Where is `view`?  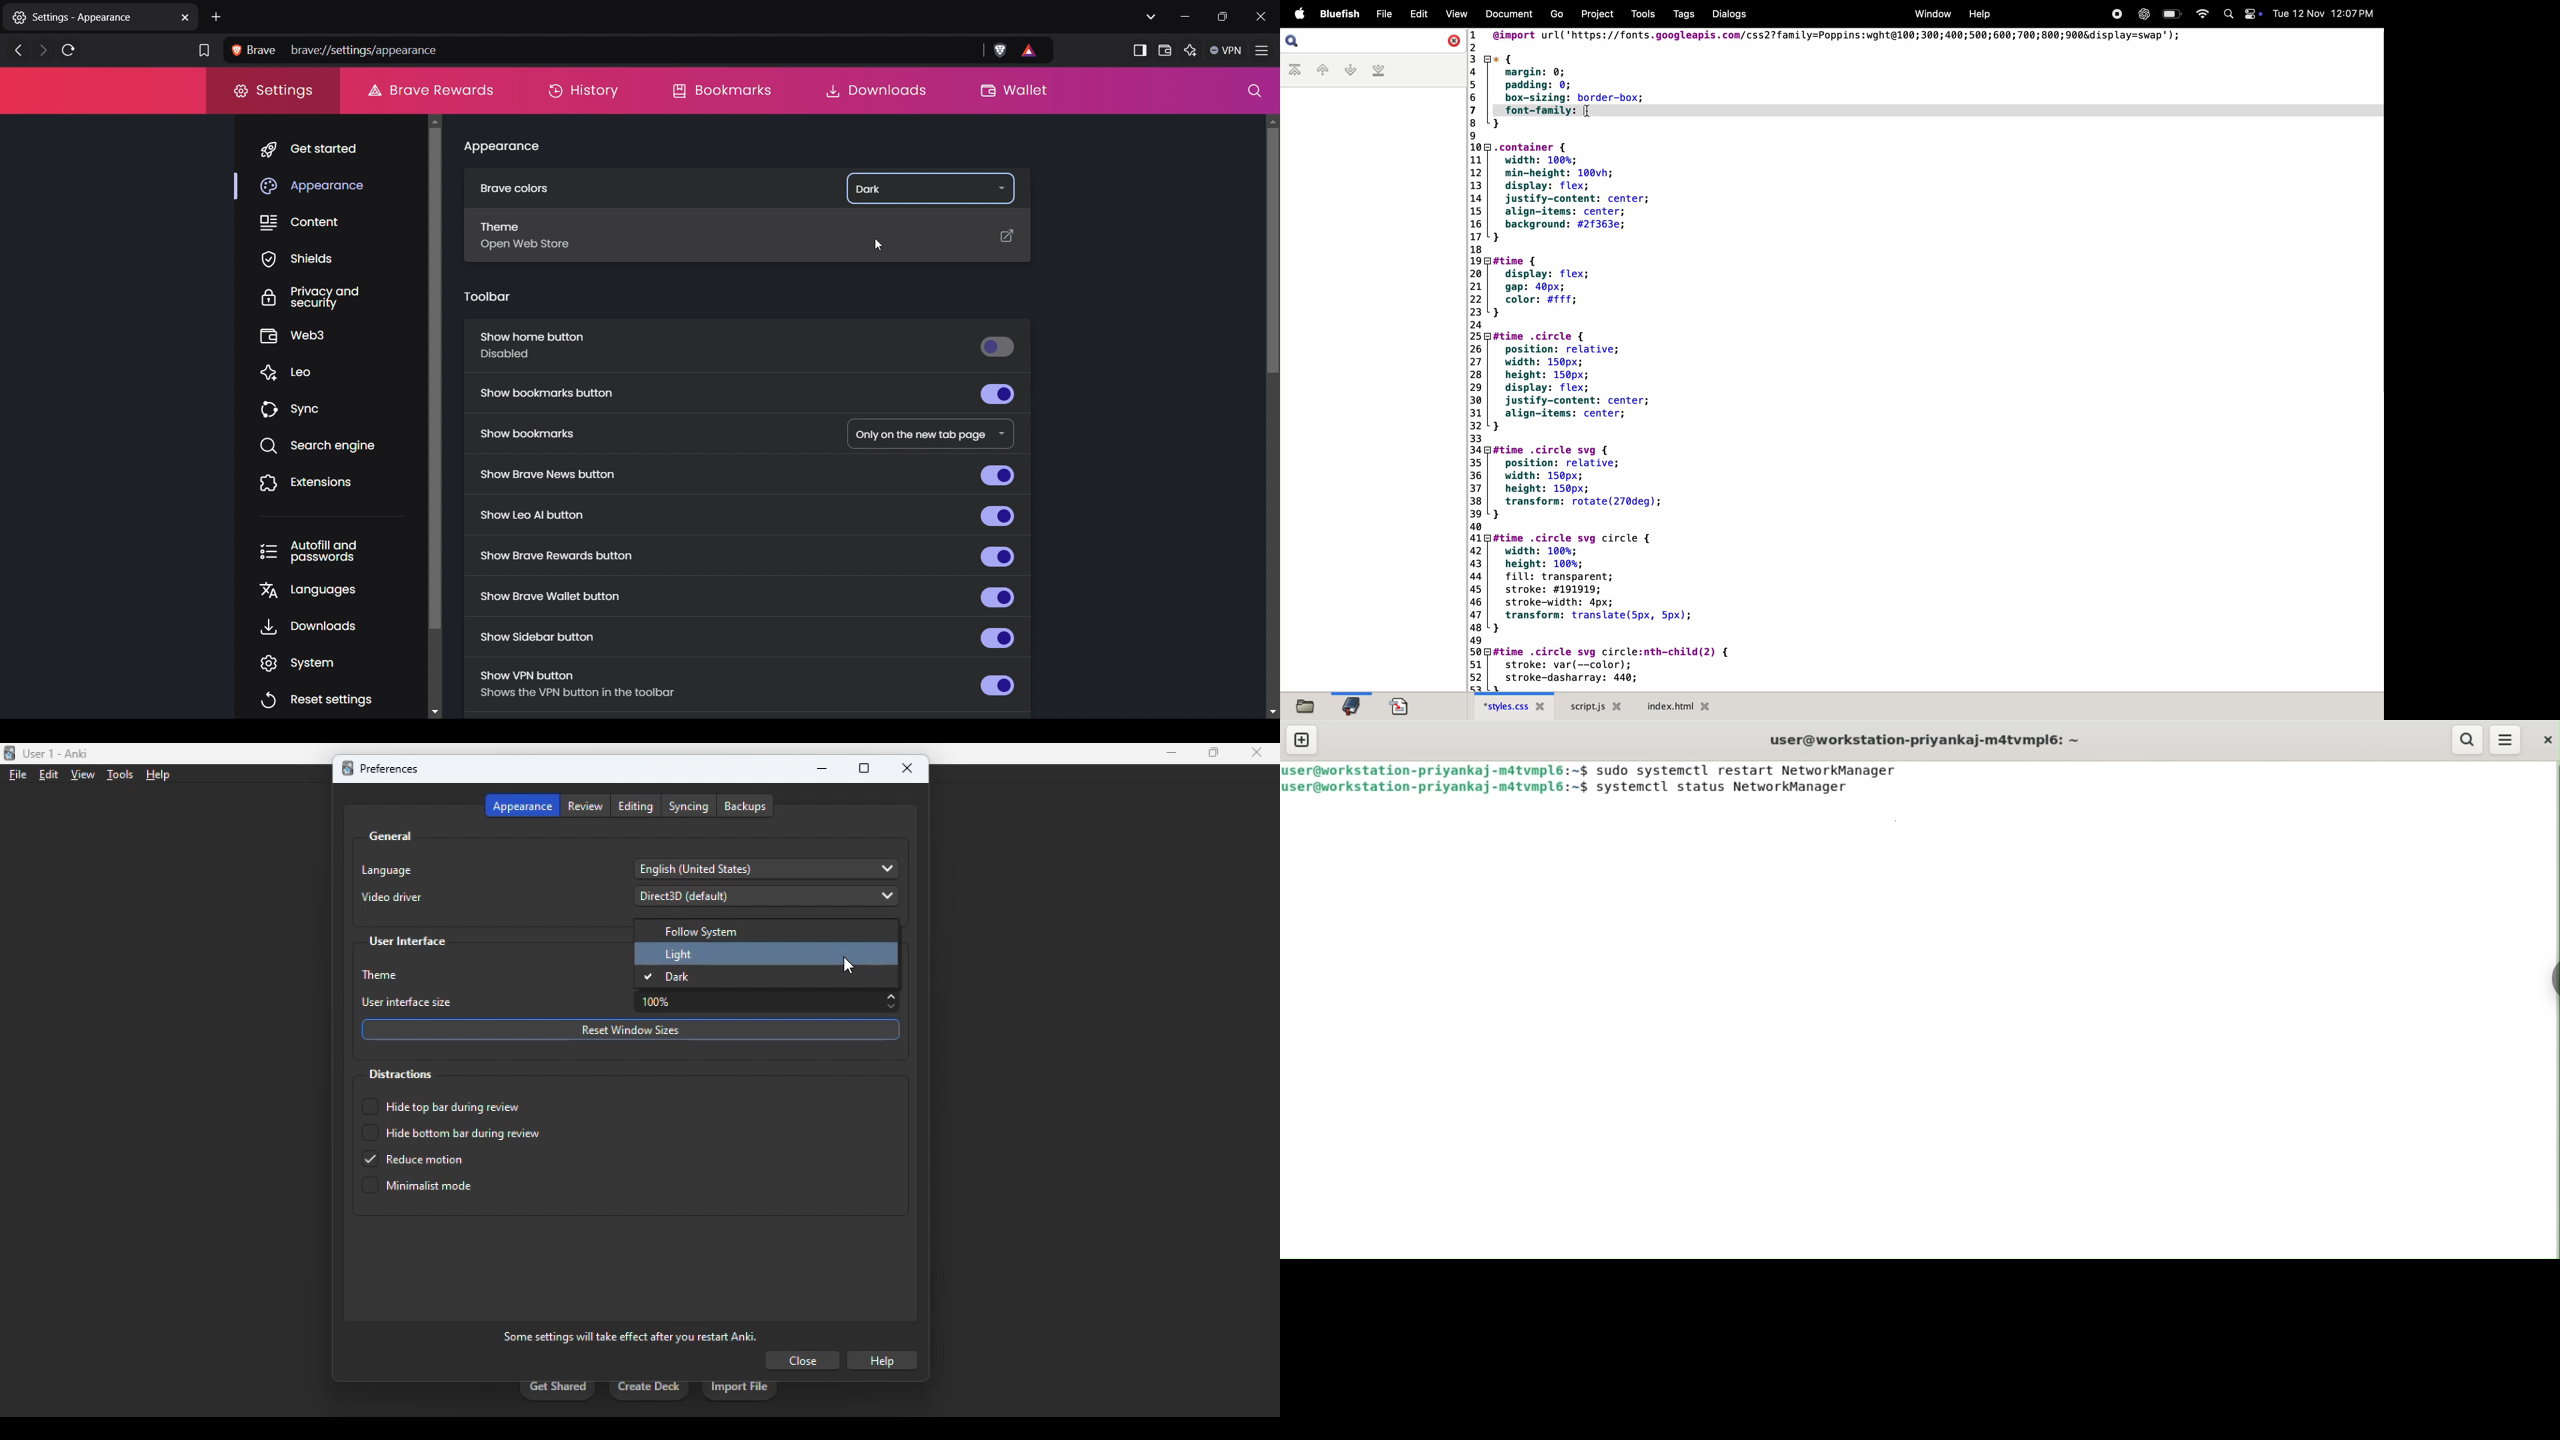 view is located at coordinates (1455, 15).